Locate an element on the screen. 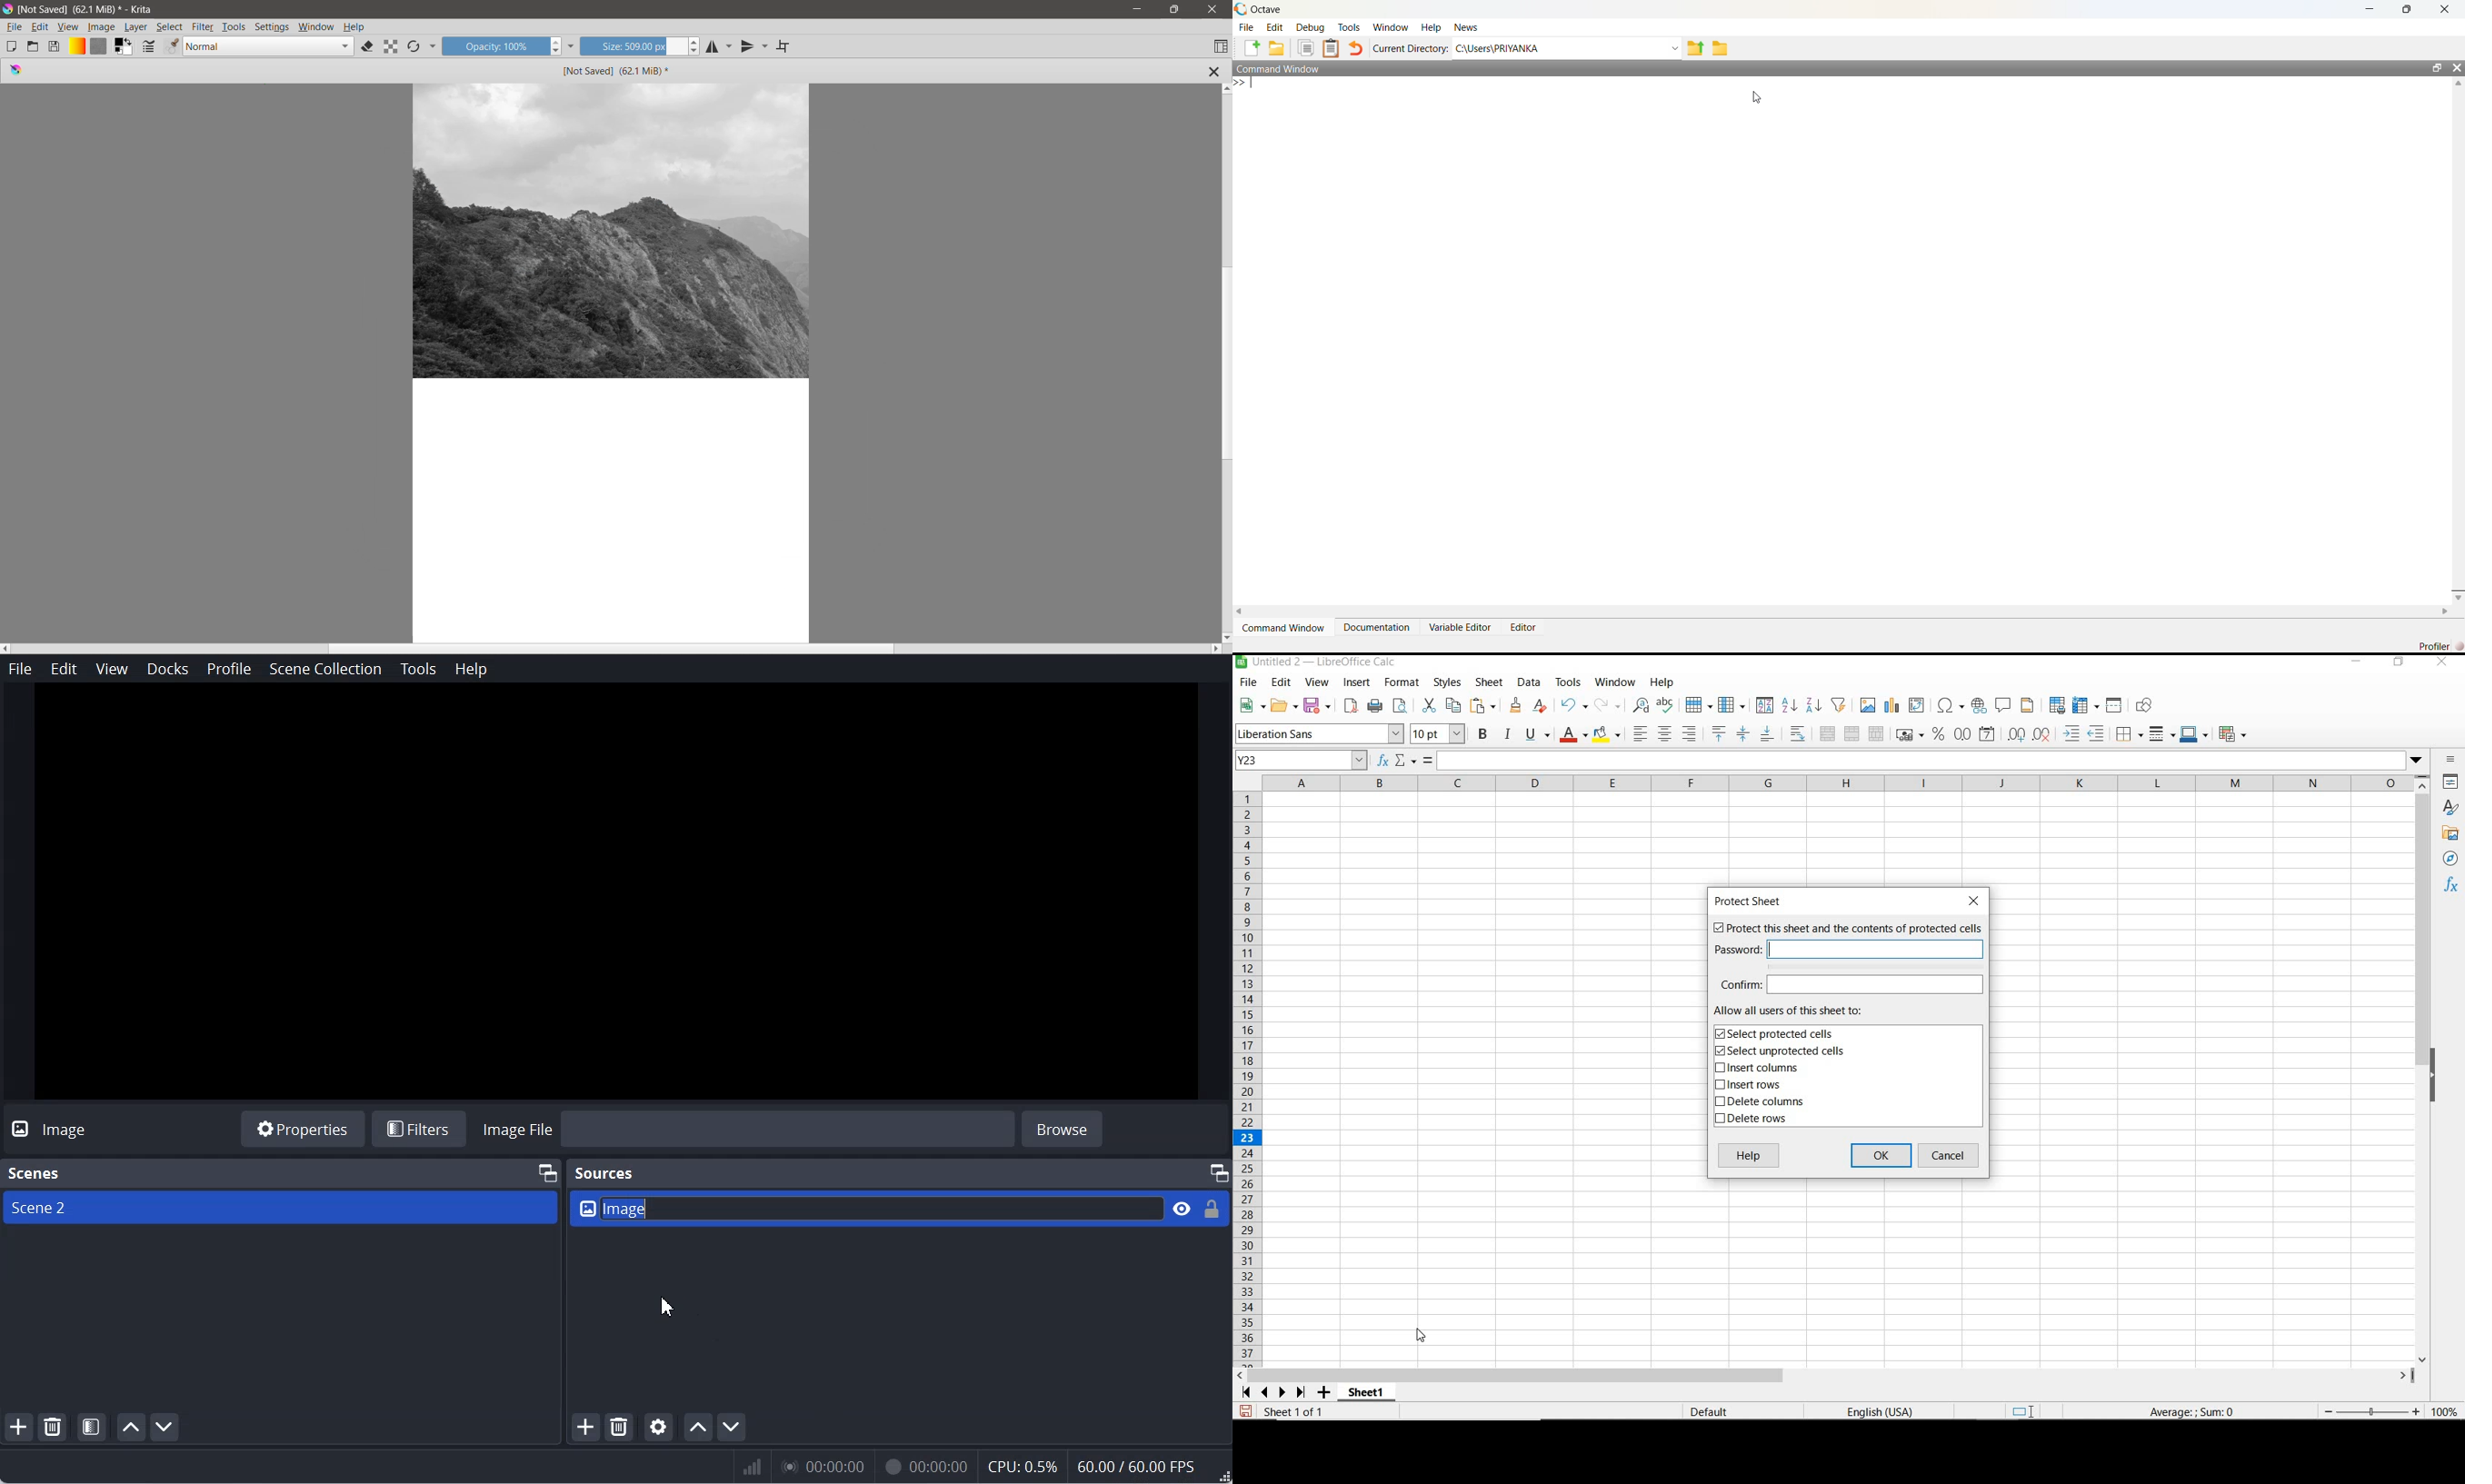 This screenshot has width=2492, height=1484. ADD SHEET is located at coordinates (1326, 1394).